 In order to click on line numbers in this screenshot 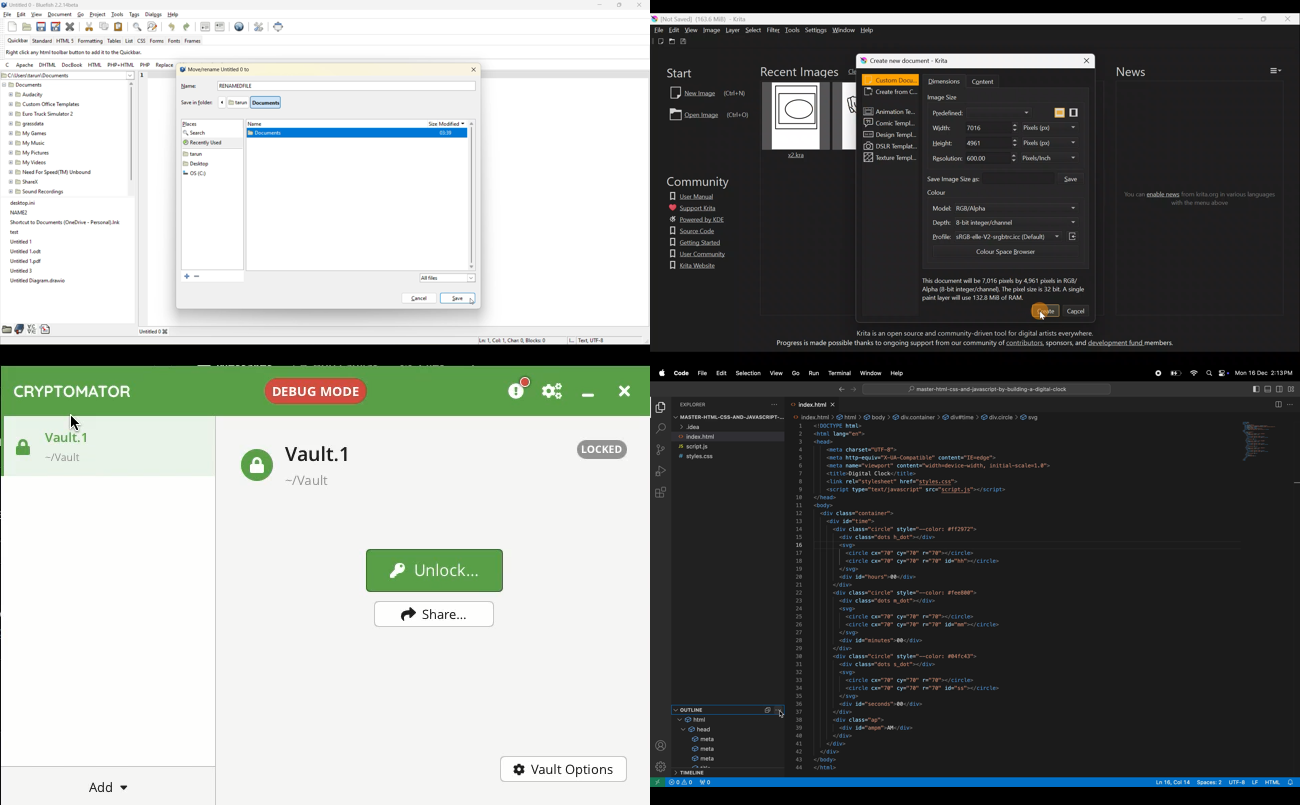, I will do `click(800, 598)`.